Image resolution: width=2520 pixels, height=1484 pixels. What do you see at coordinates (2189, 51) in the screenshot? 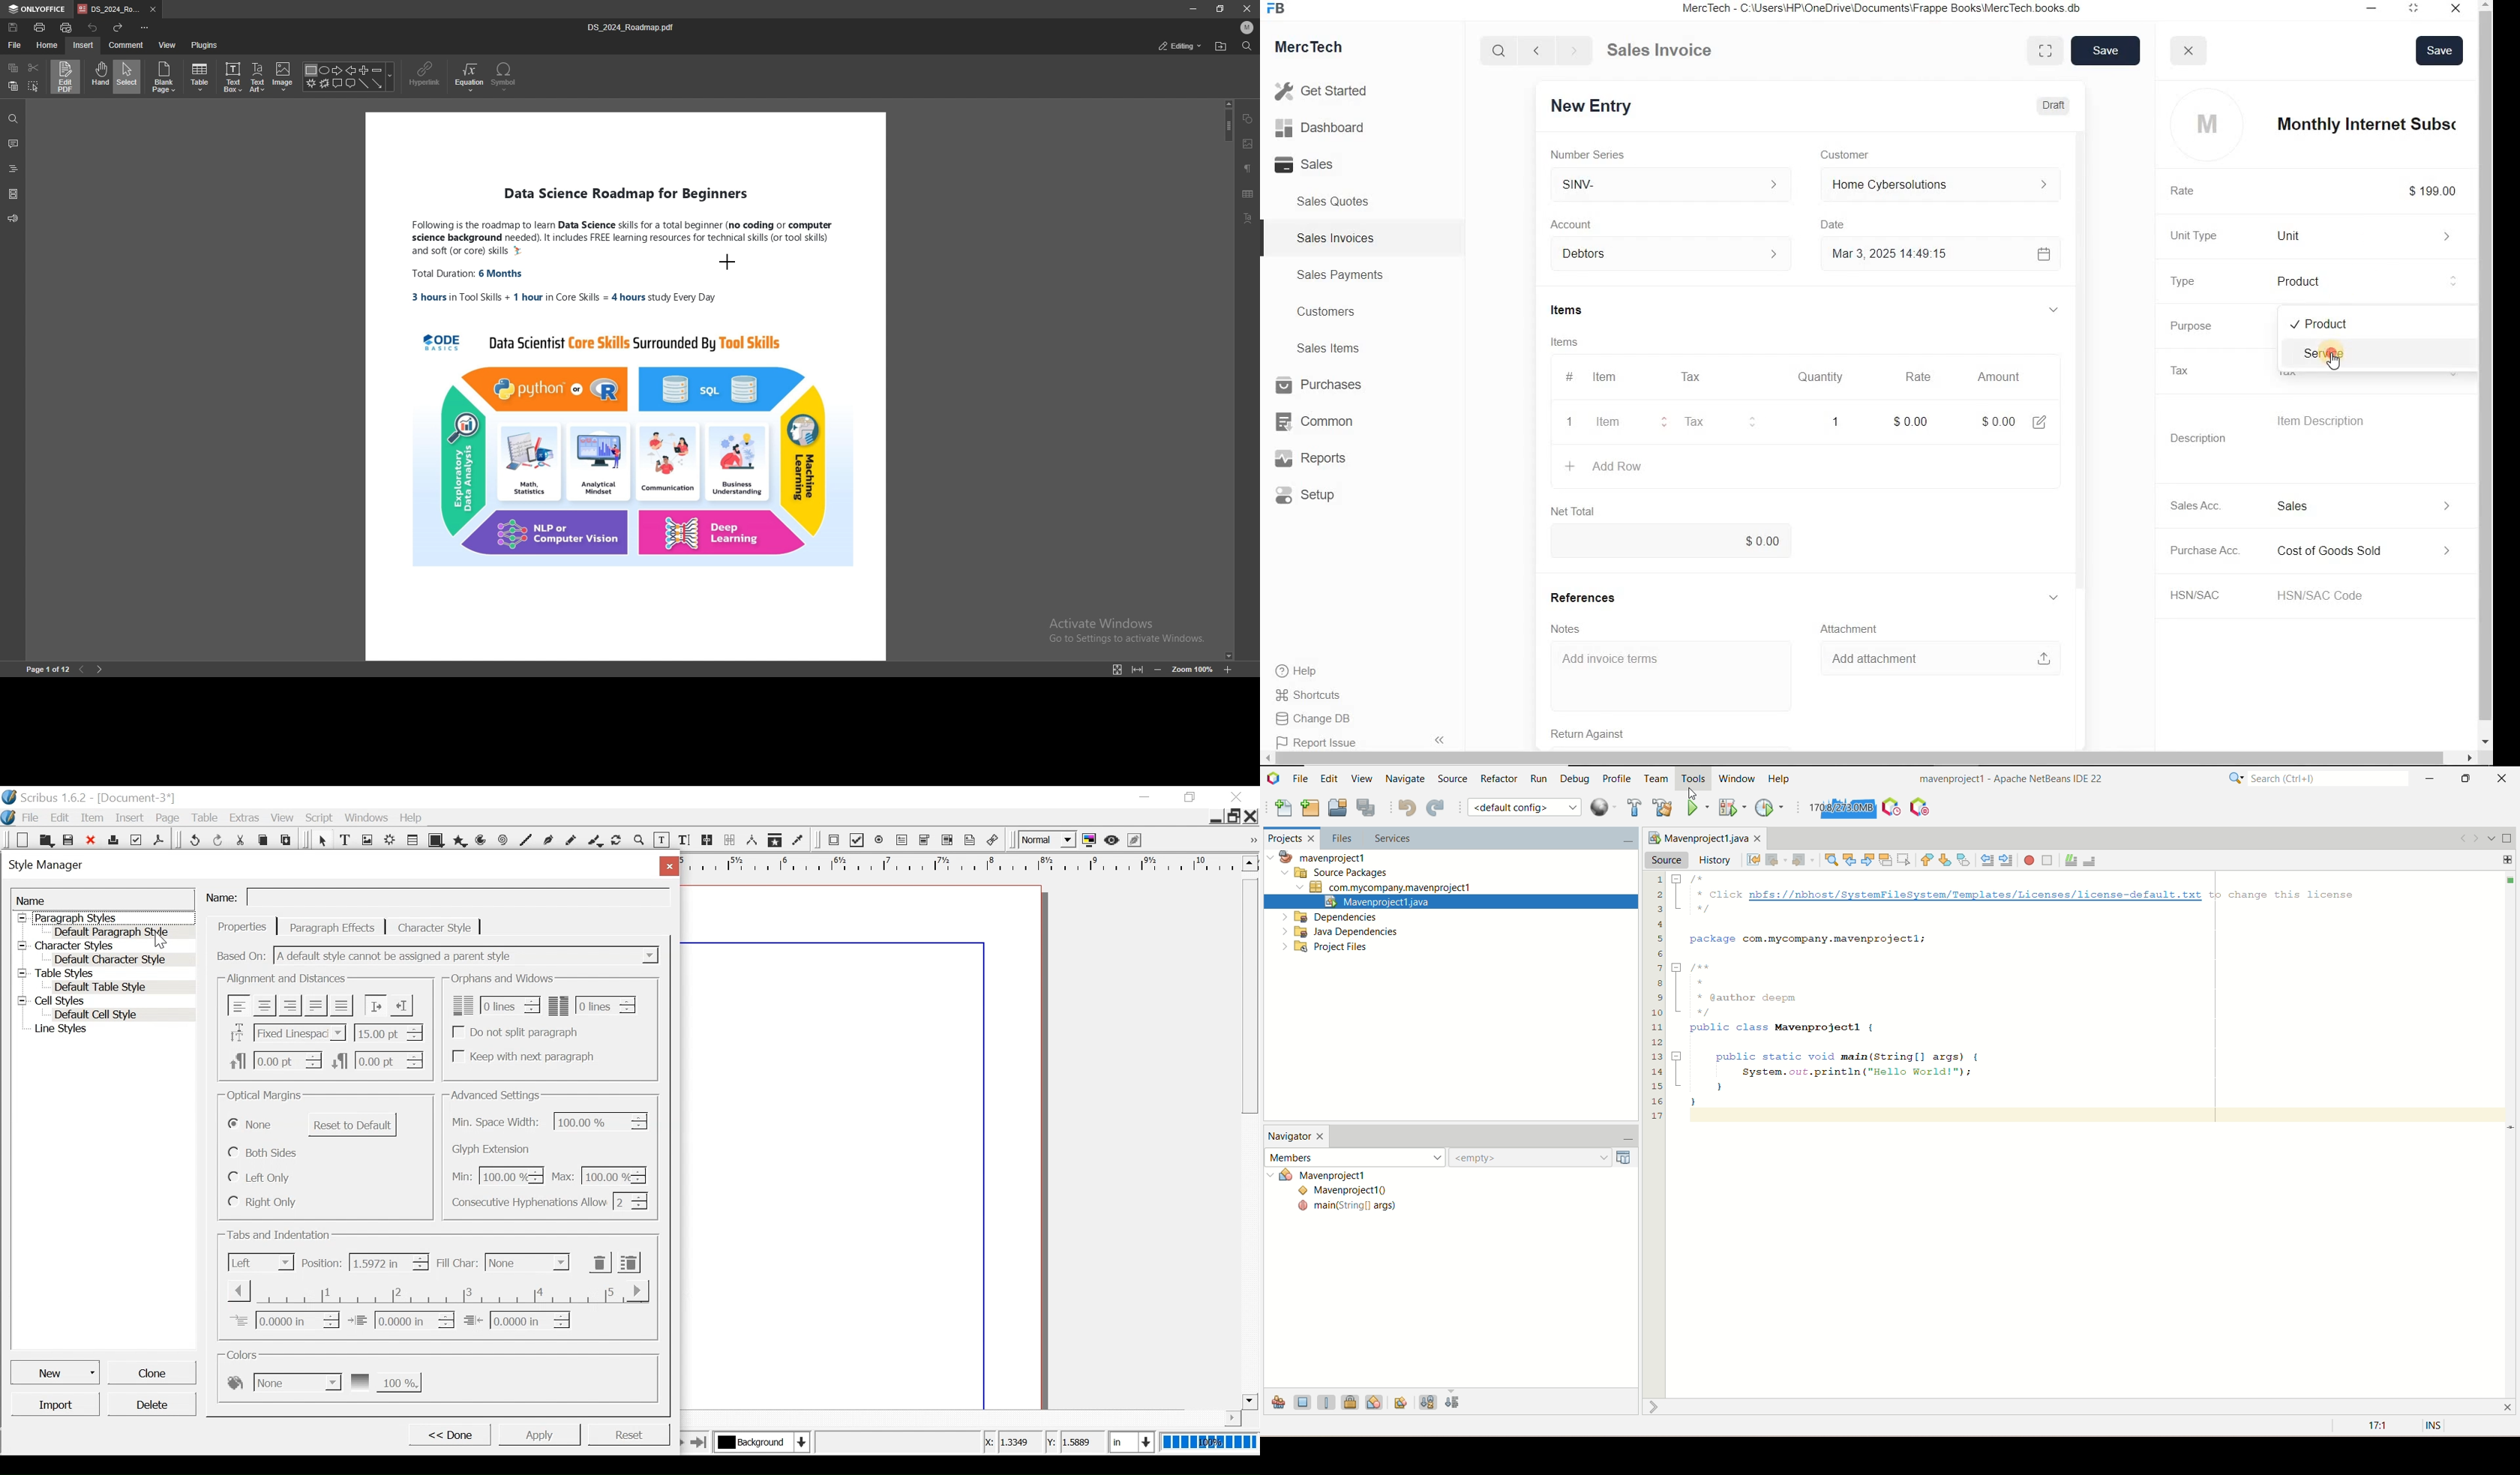
I see `close` at bounding box center [2189, 51].